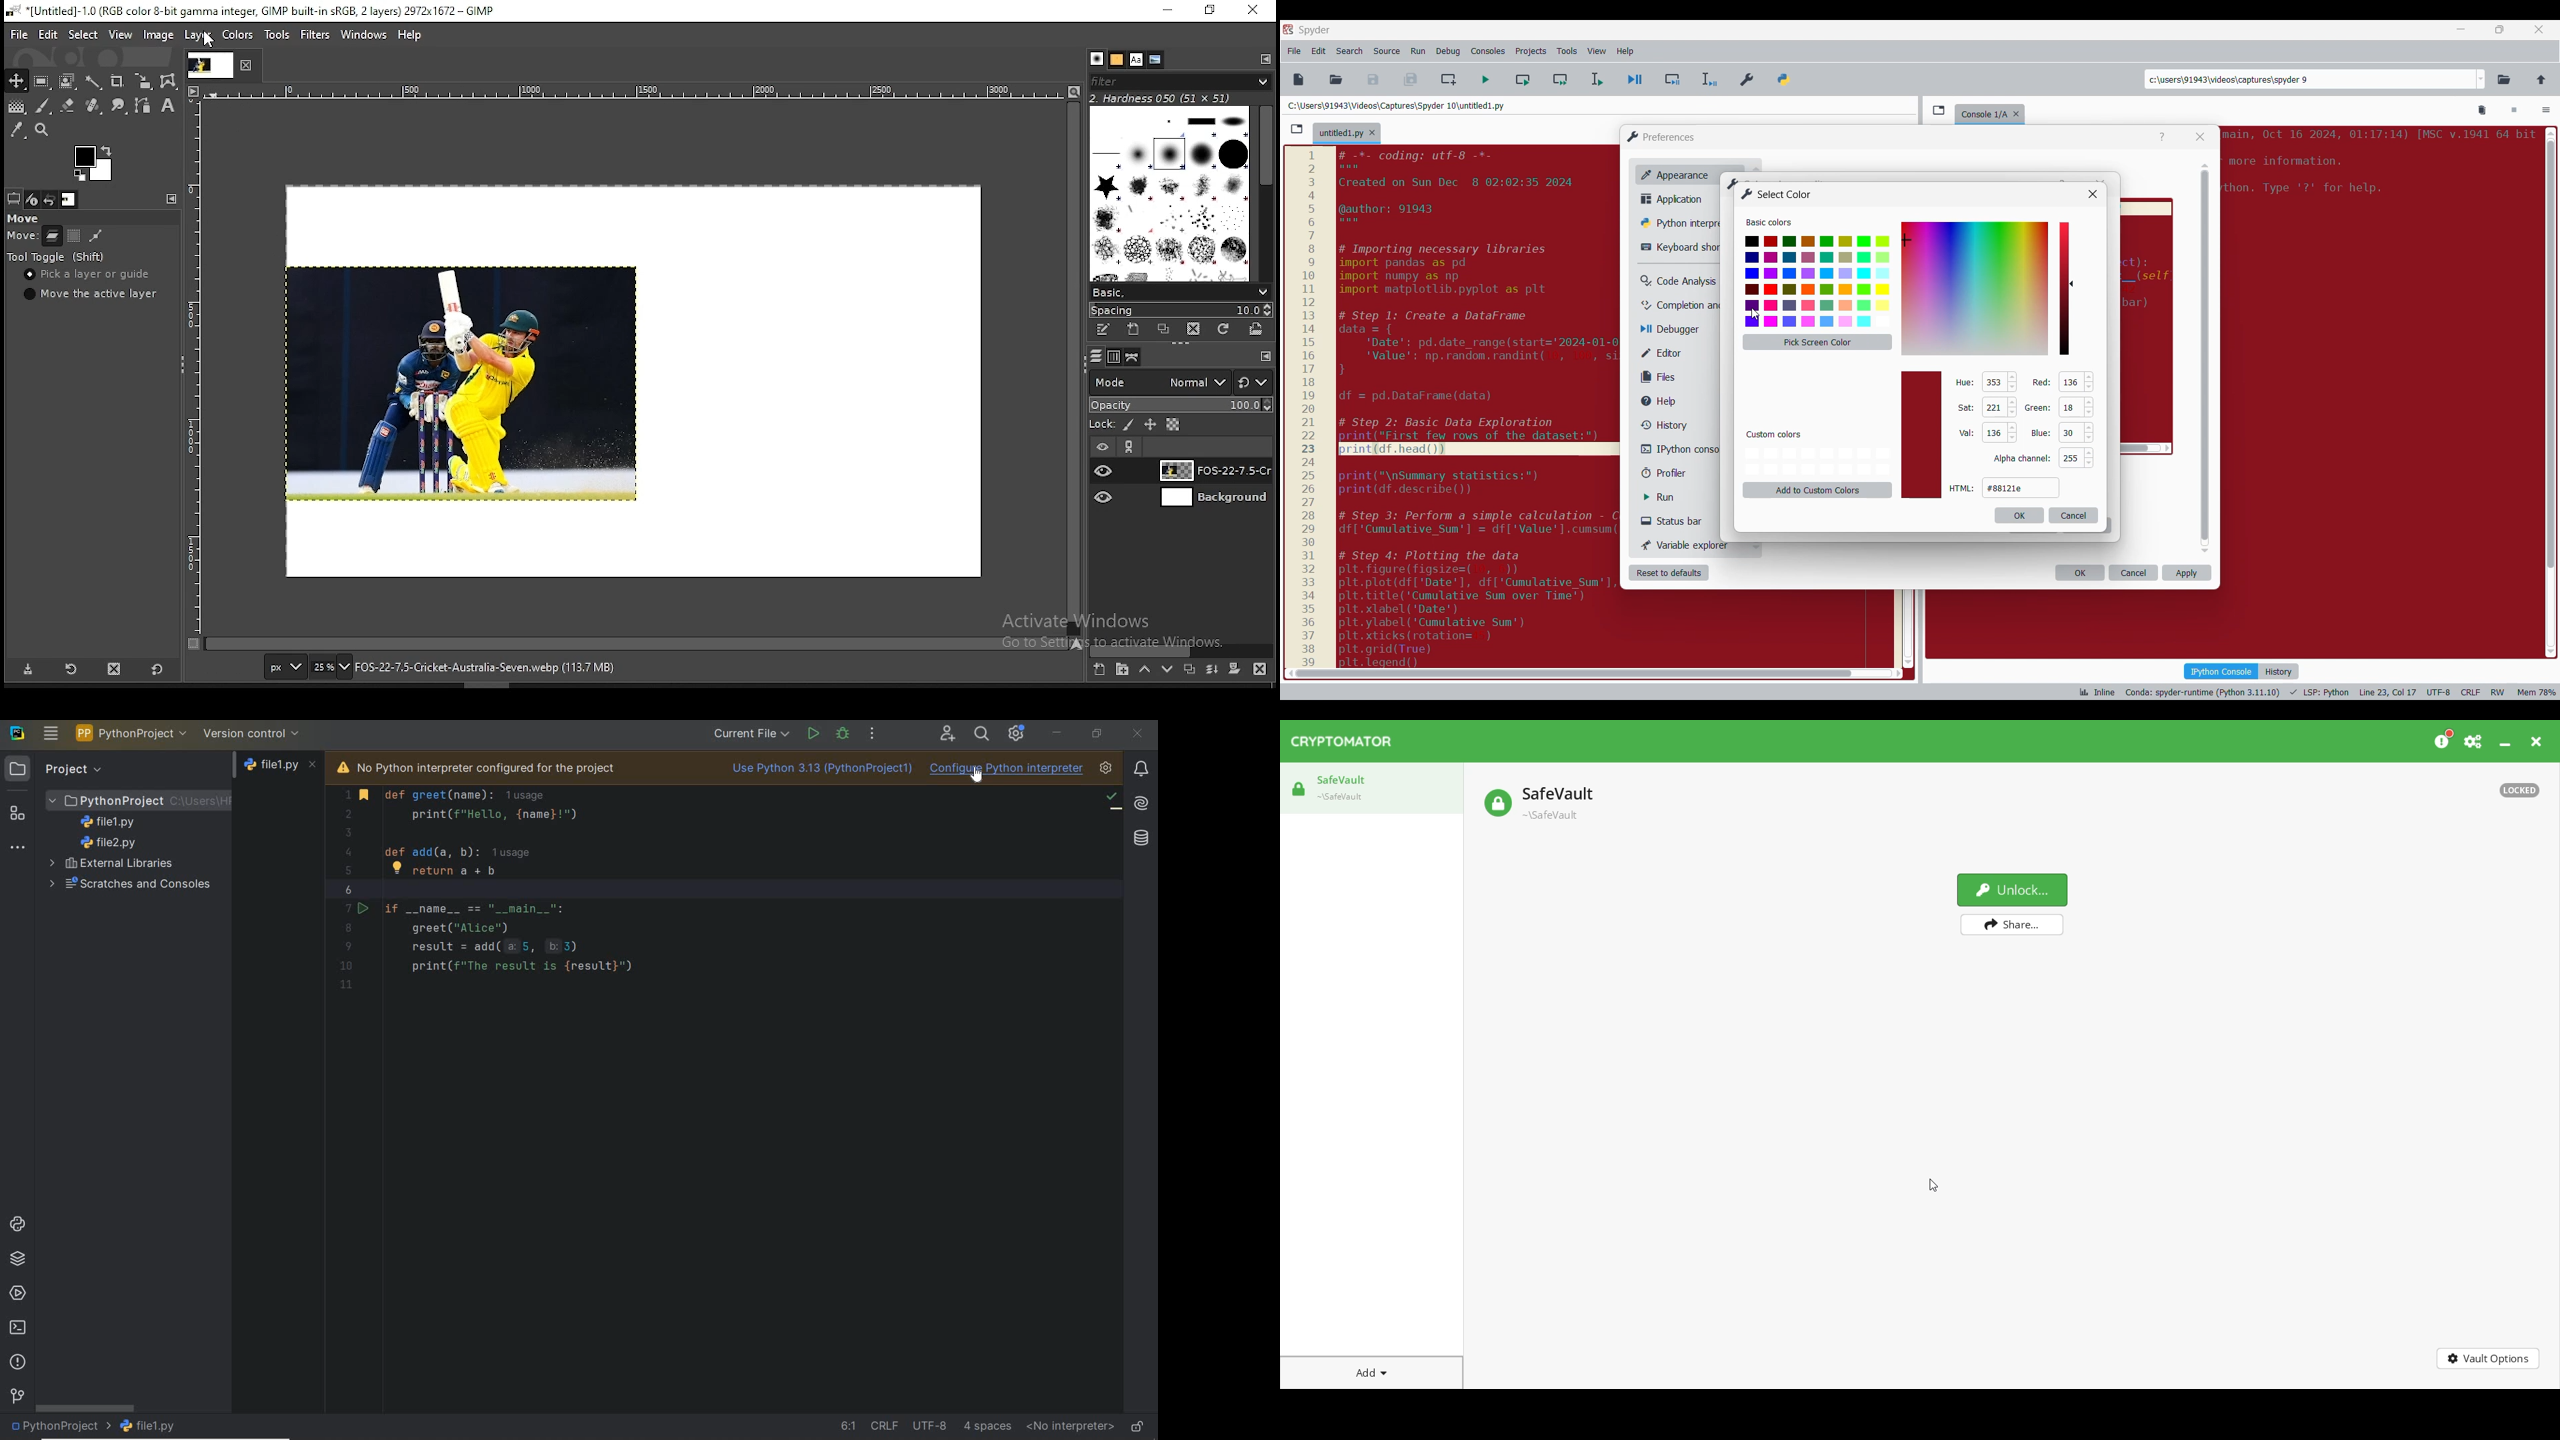 The image size is (2576, 1456). I want to click on Help menu, so click(1625, 51).